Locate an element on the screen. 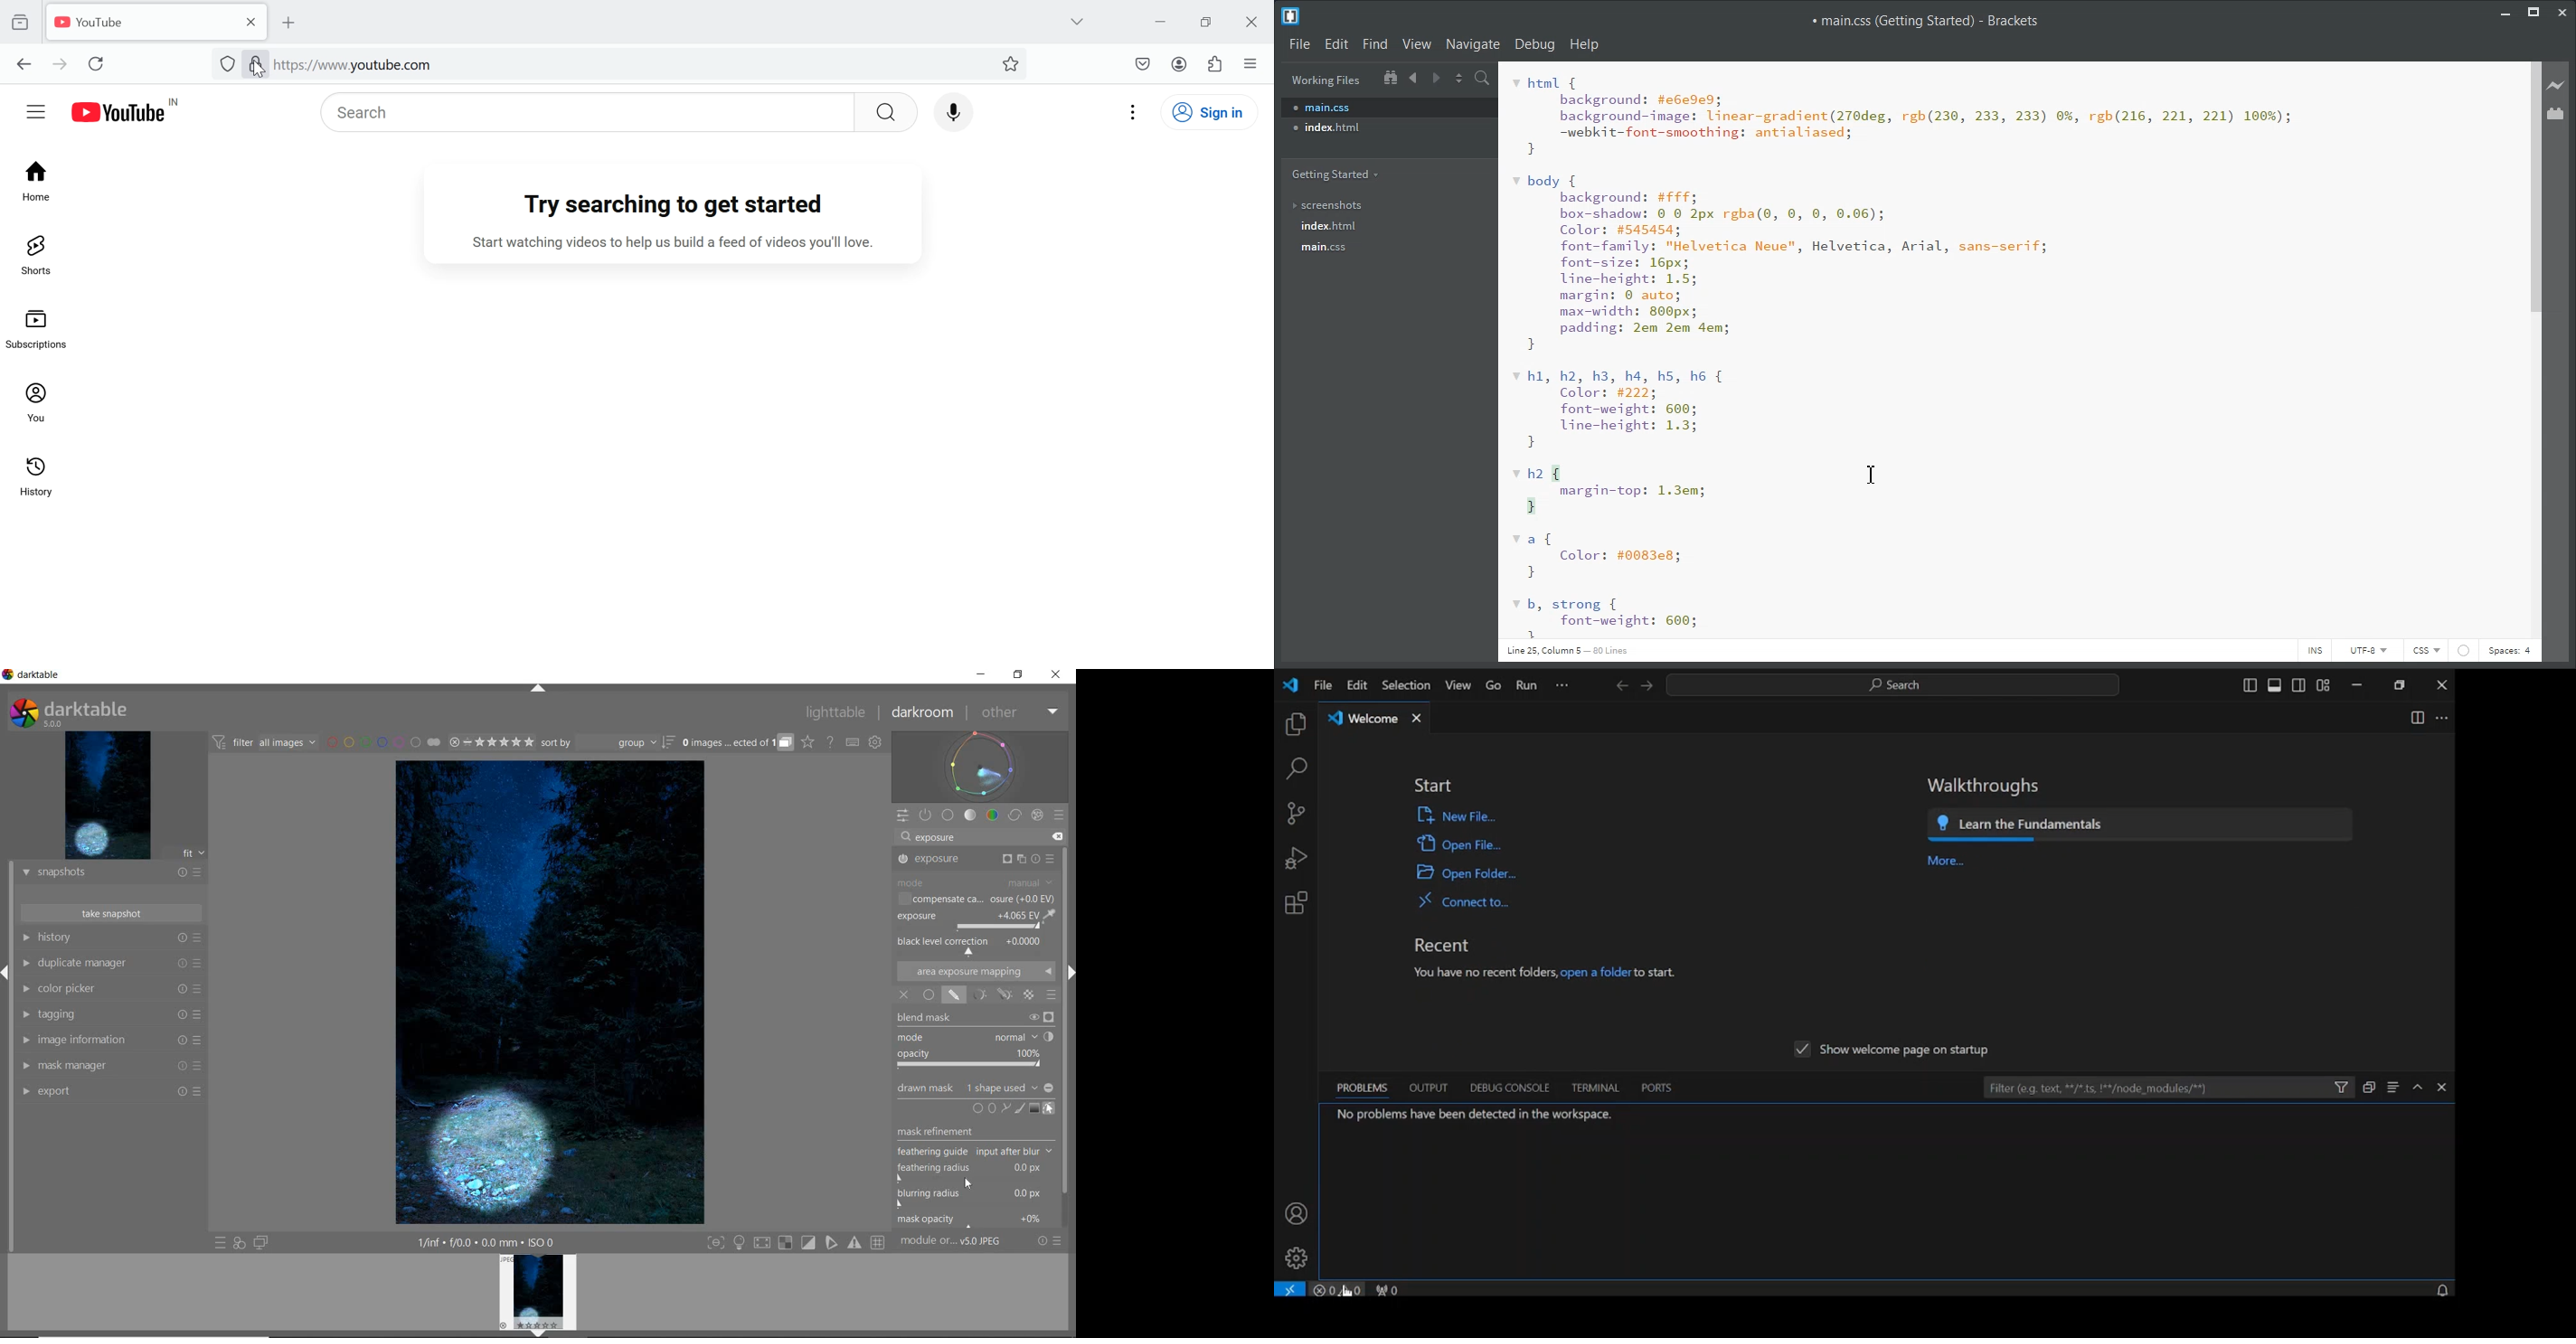 This screenshot has width=2576, height=1344. DUPLICATE MANAGER is located at coordinates (110, 963).